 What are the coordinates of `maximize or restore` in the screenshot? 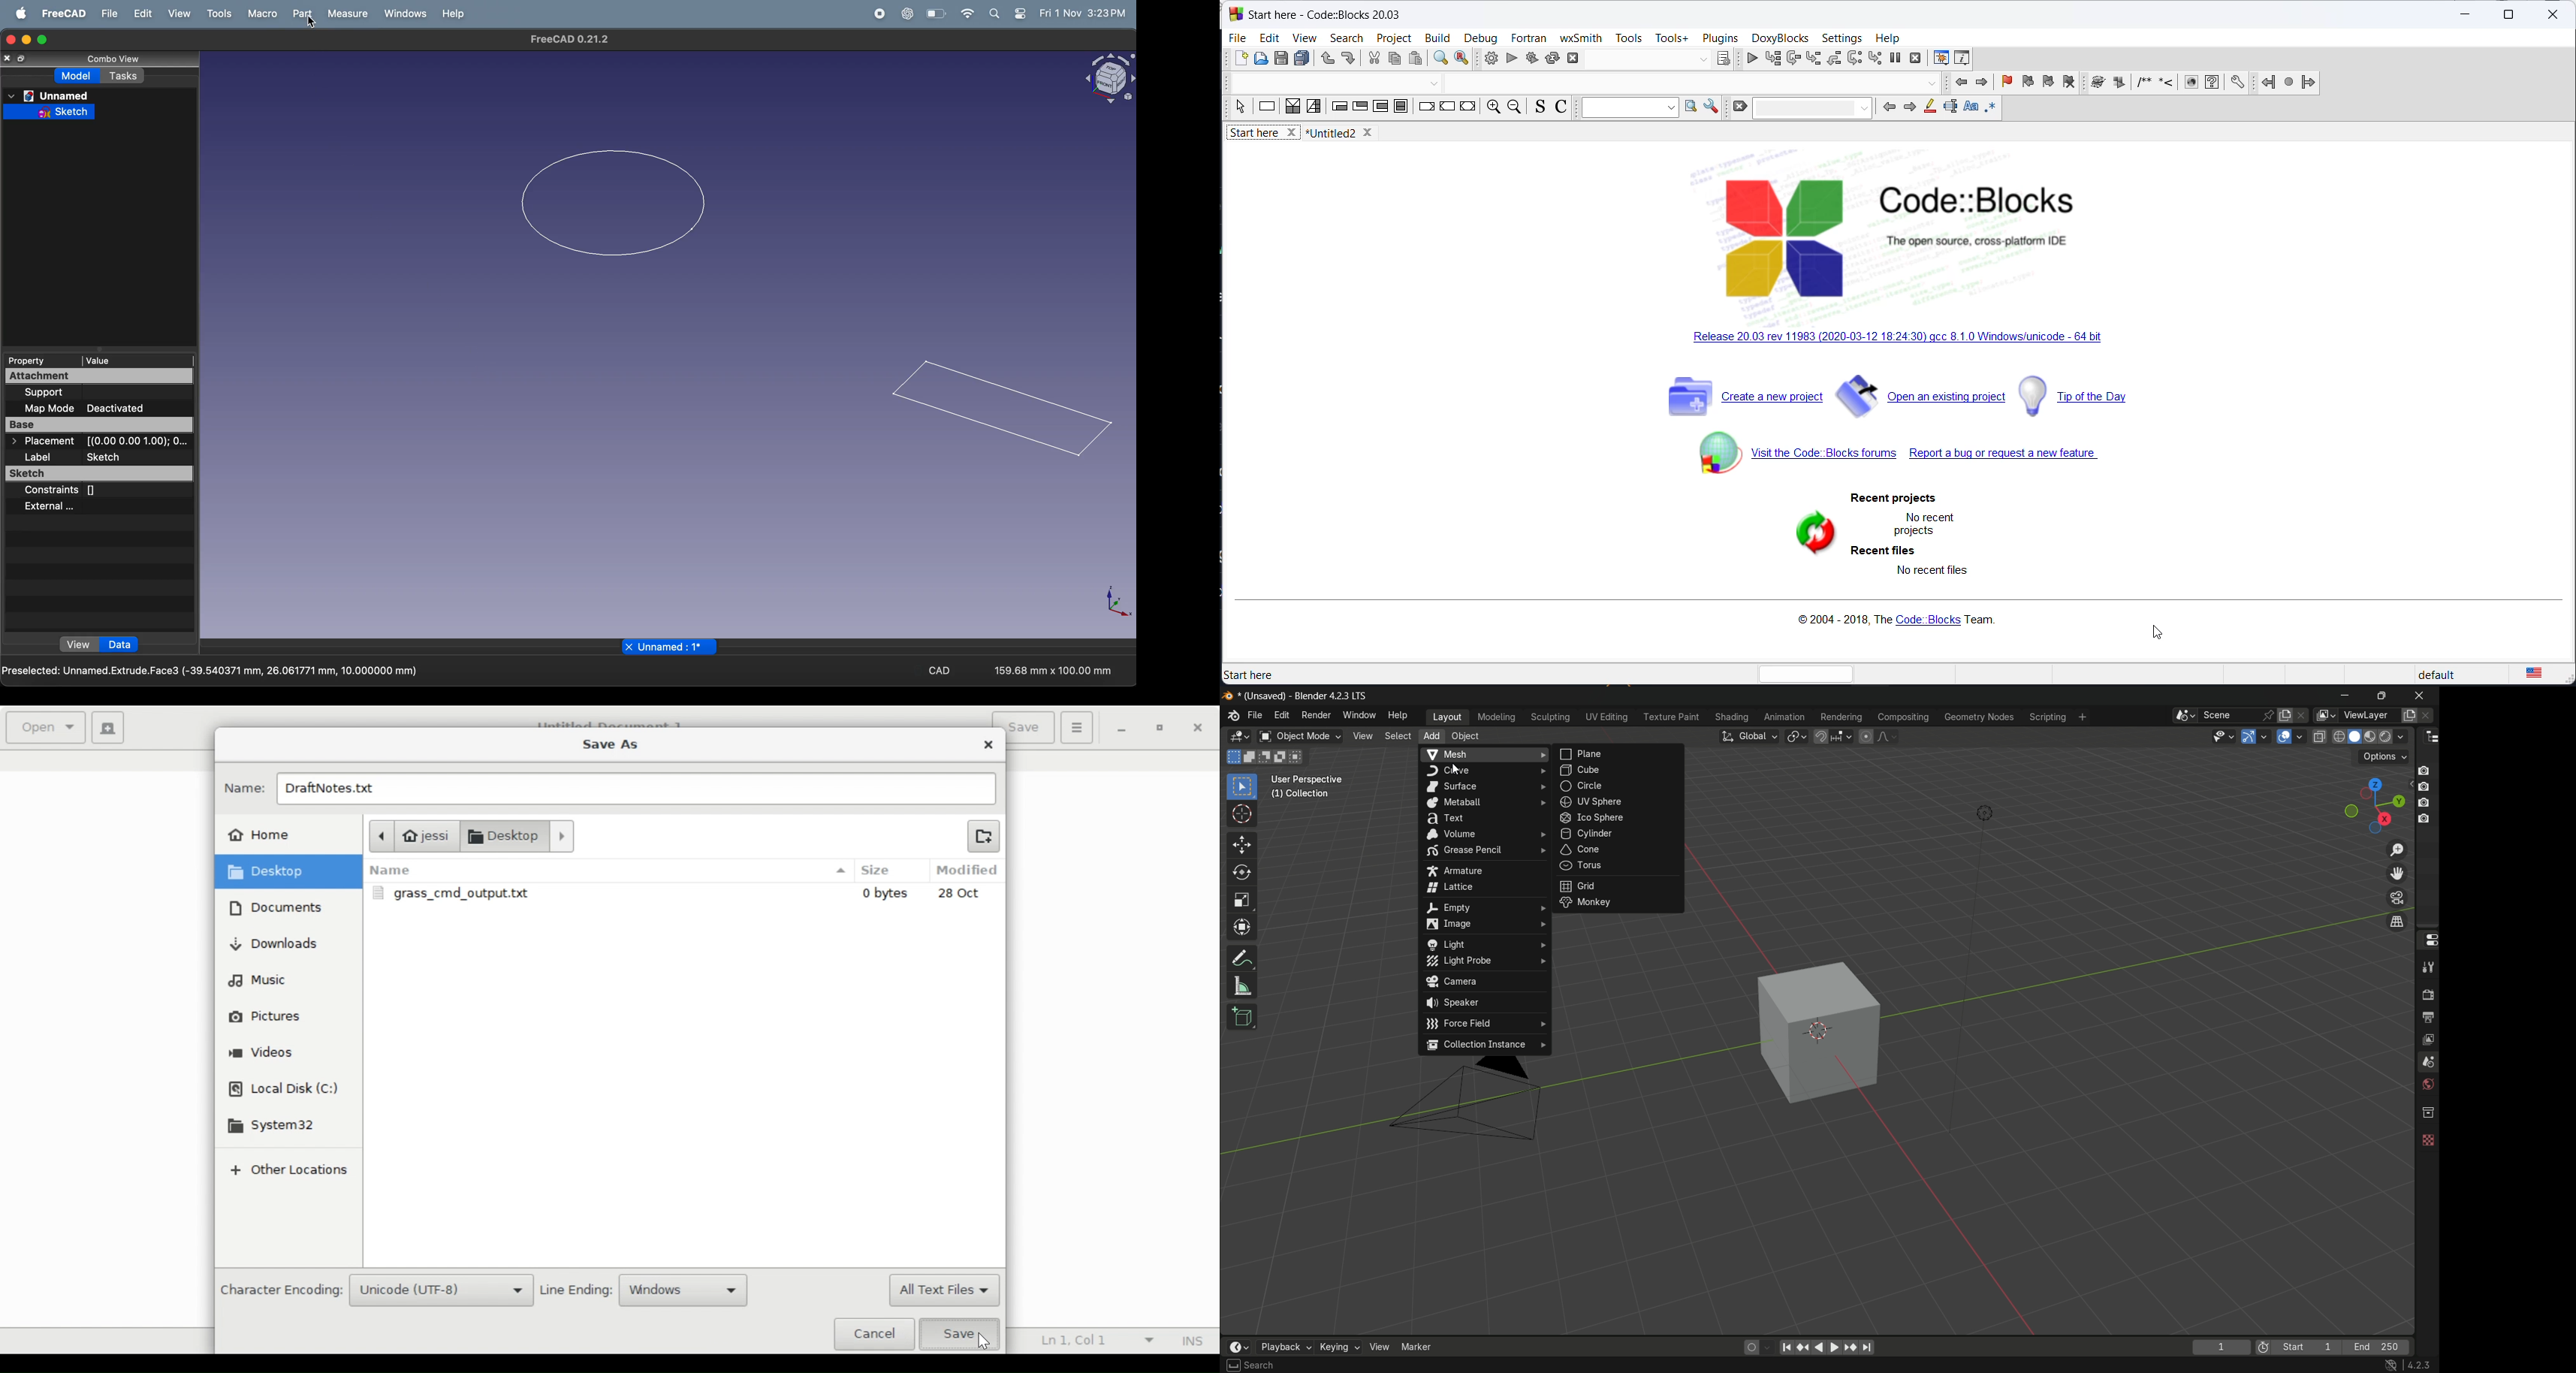 It's located at (2382, 696).